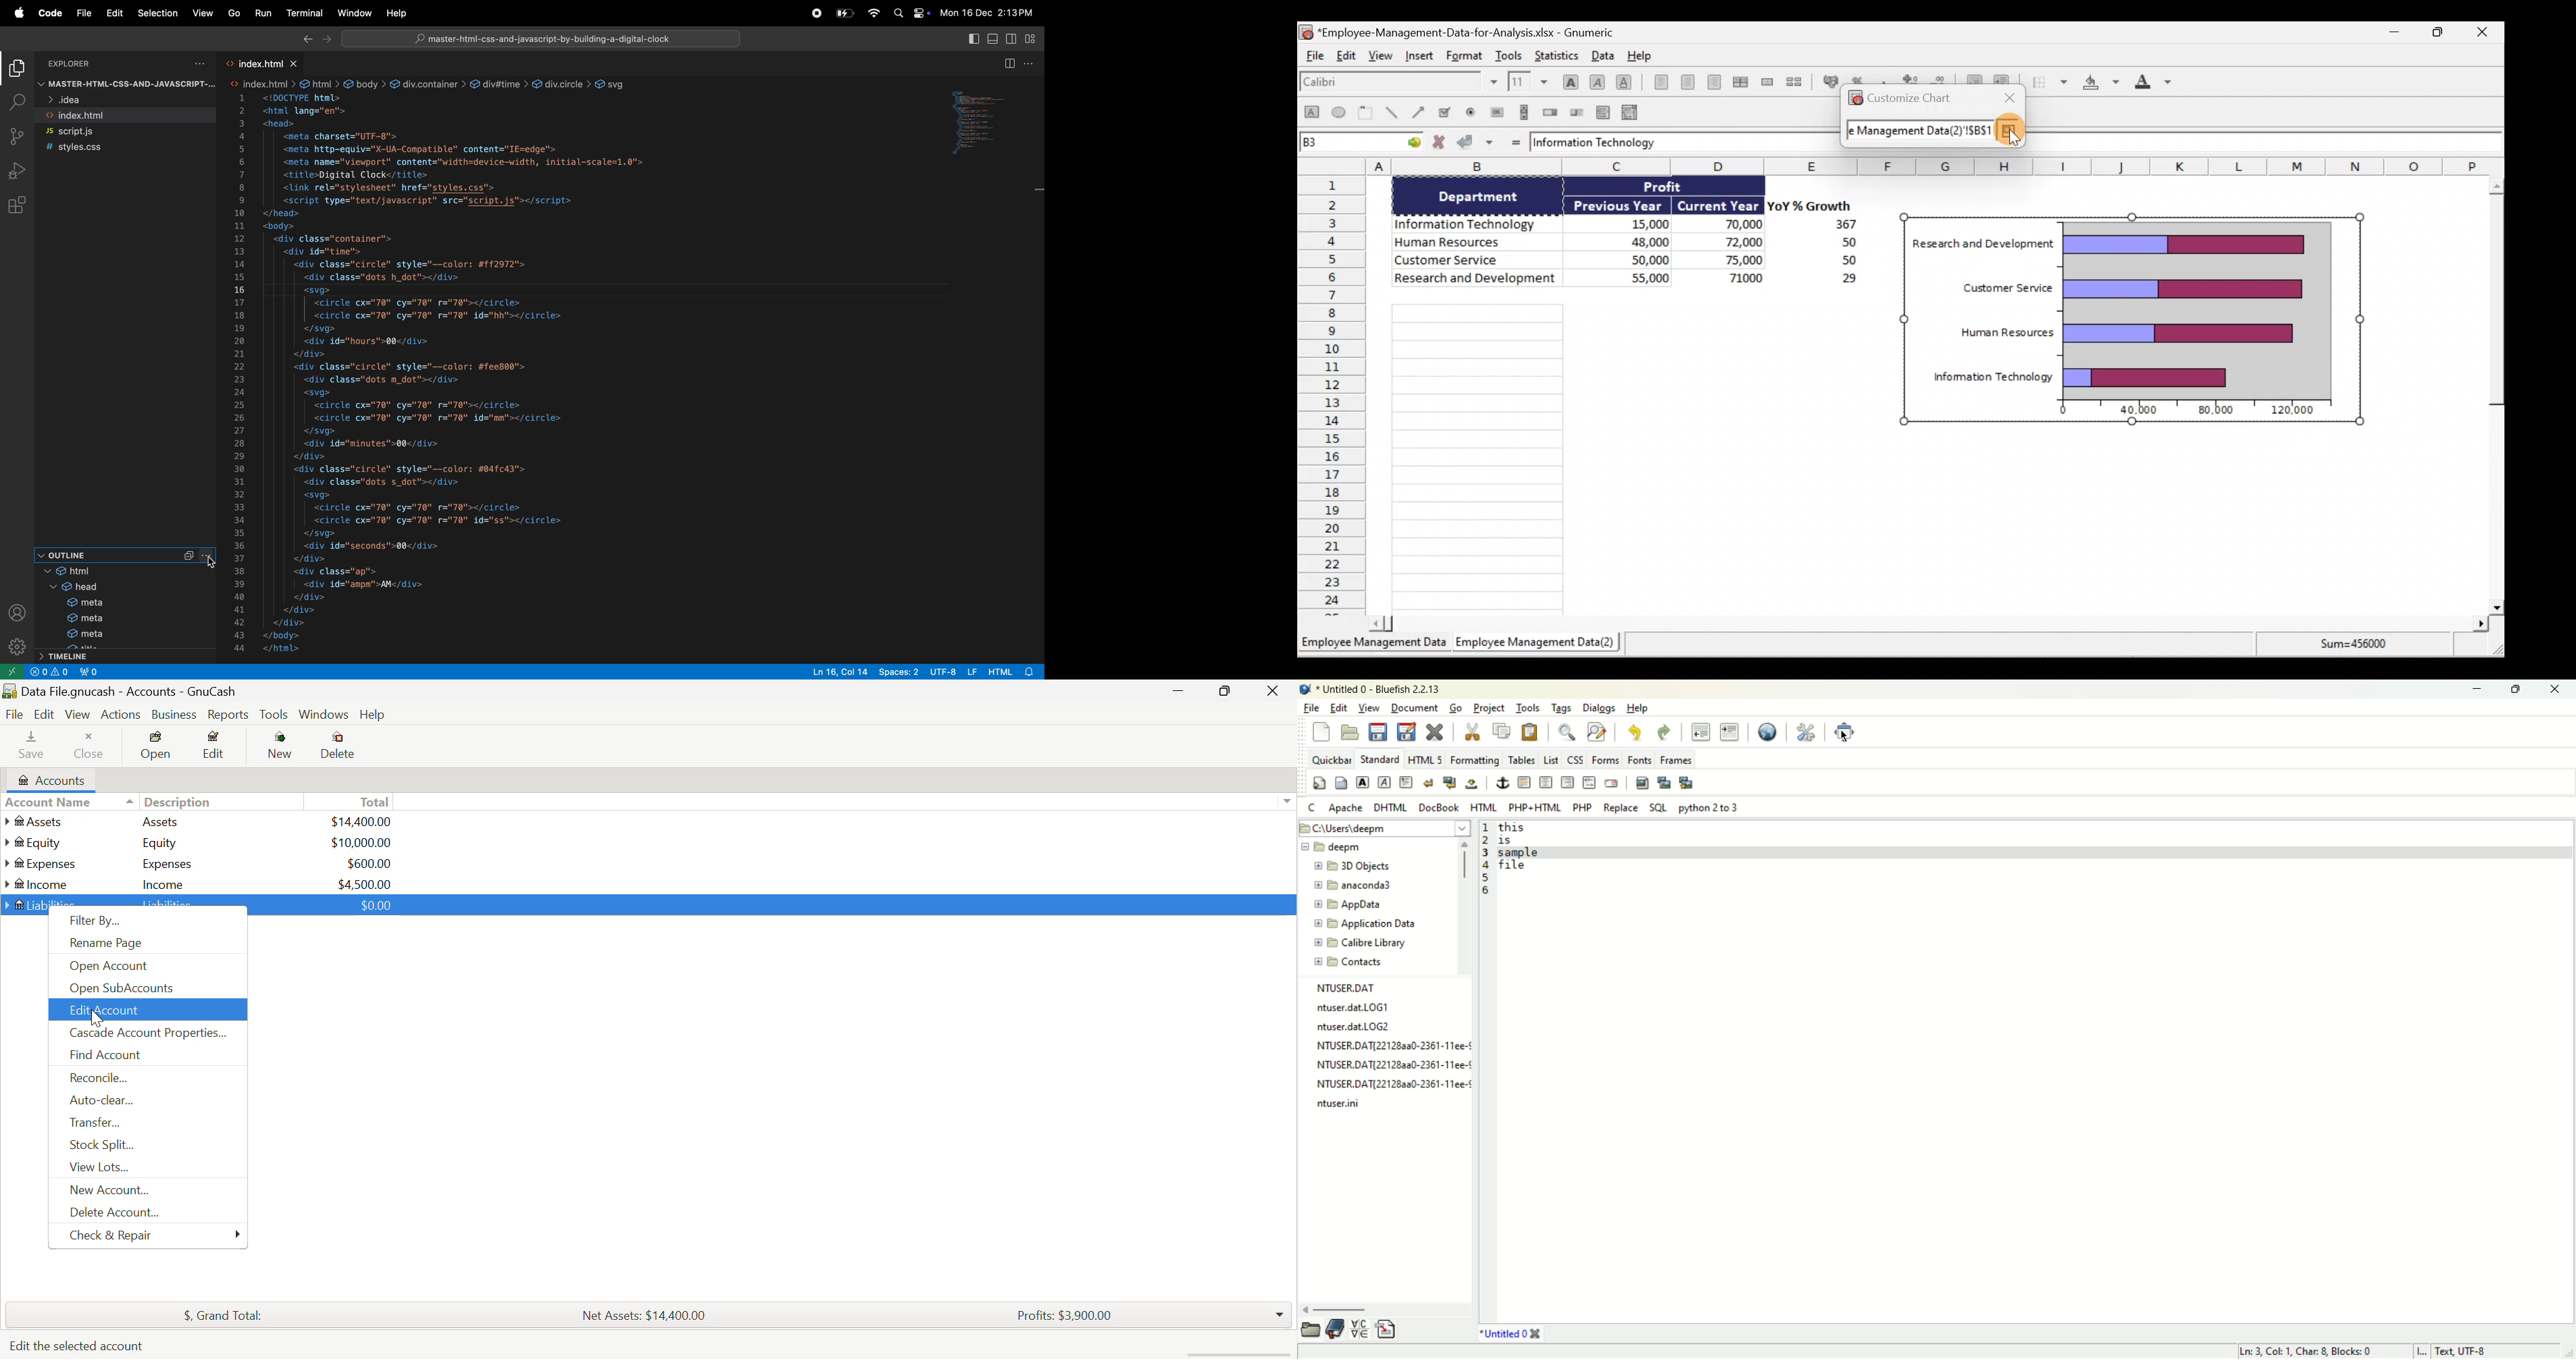  Describe the element at coordinates (1691, 84) in the screenshot. I see `Centre horizontally` at that location.